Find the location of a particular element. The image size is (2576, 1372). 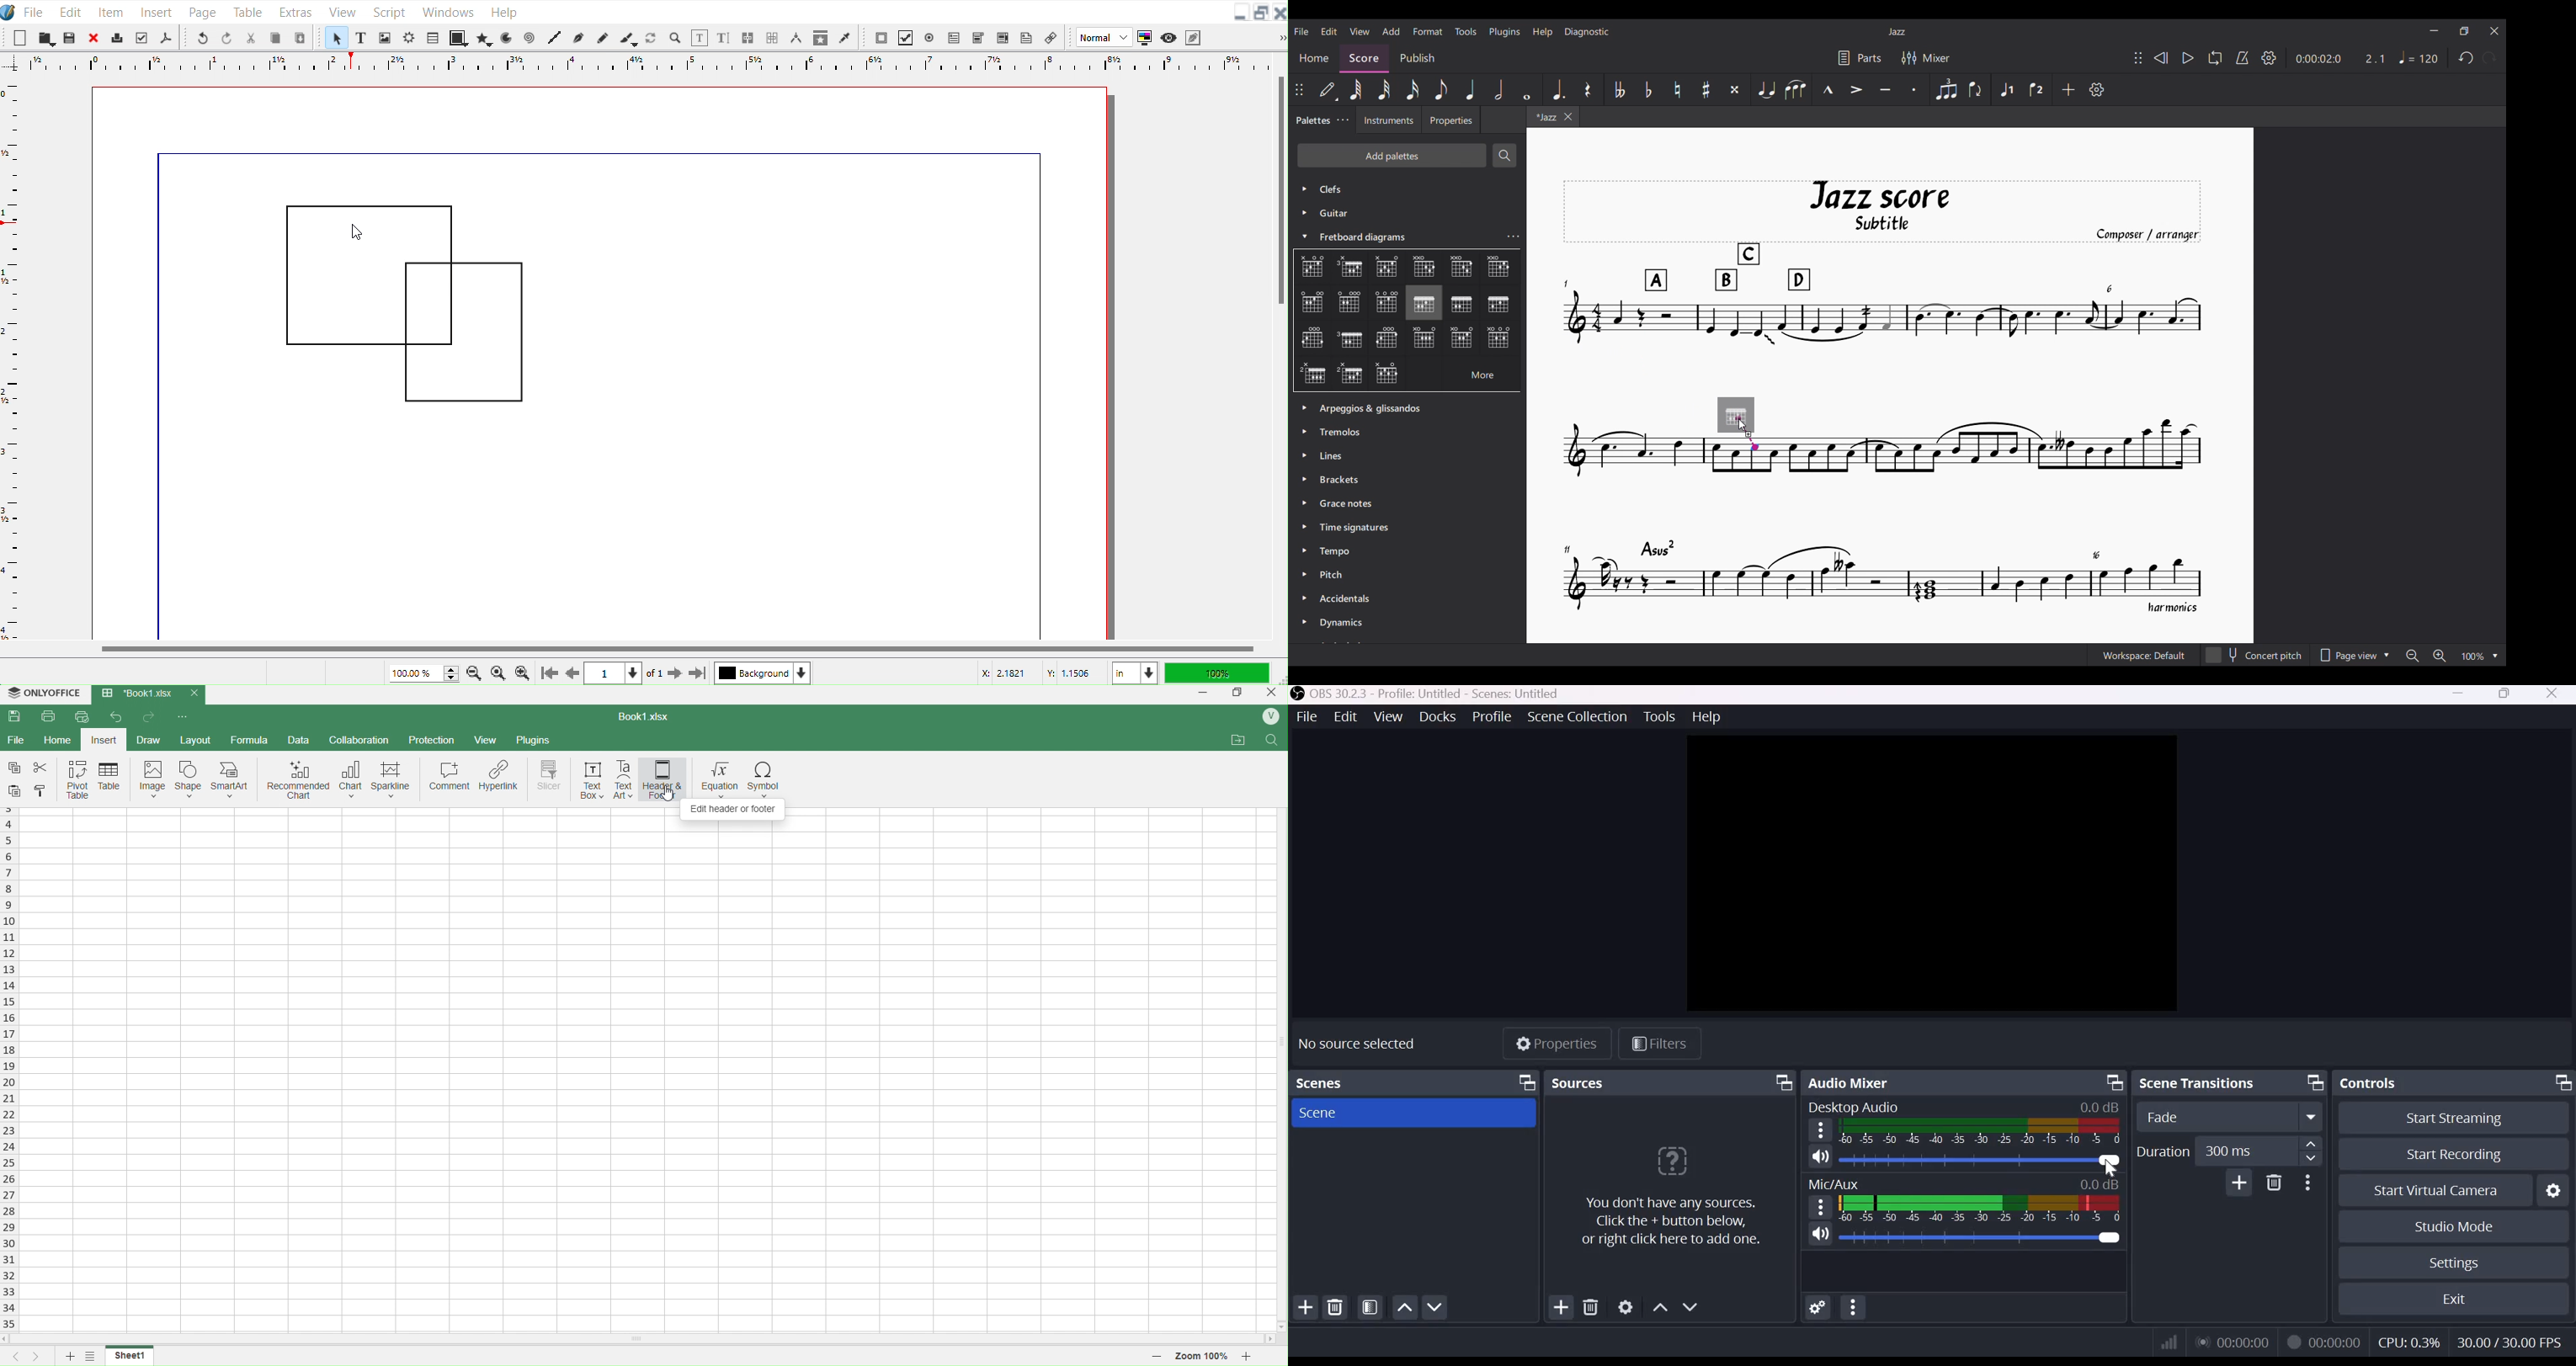

move down is located at coordinates (1280, 1327).